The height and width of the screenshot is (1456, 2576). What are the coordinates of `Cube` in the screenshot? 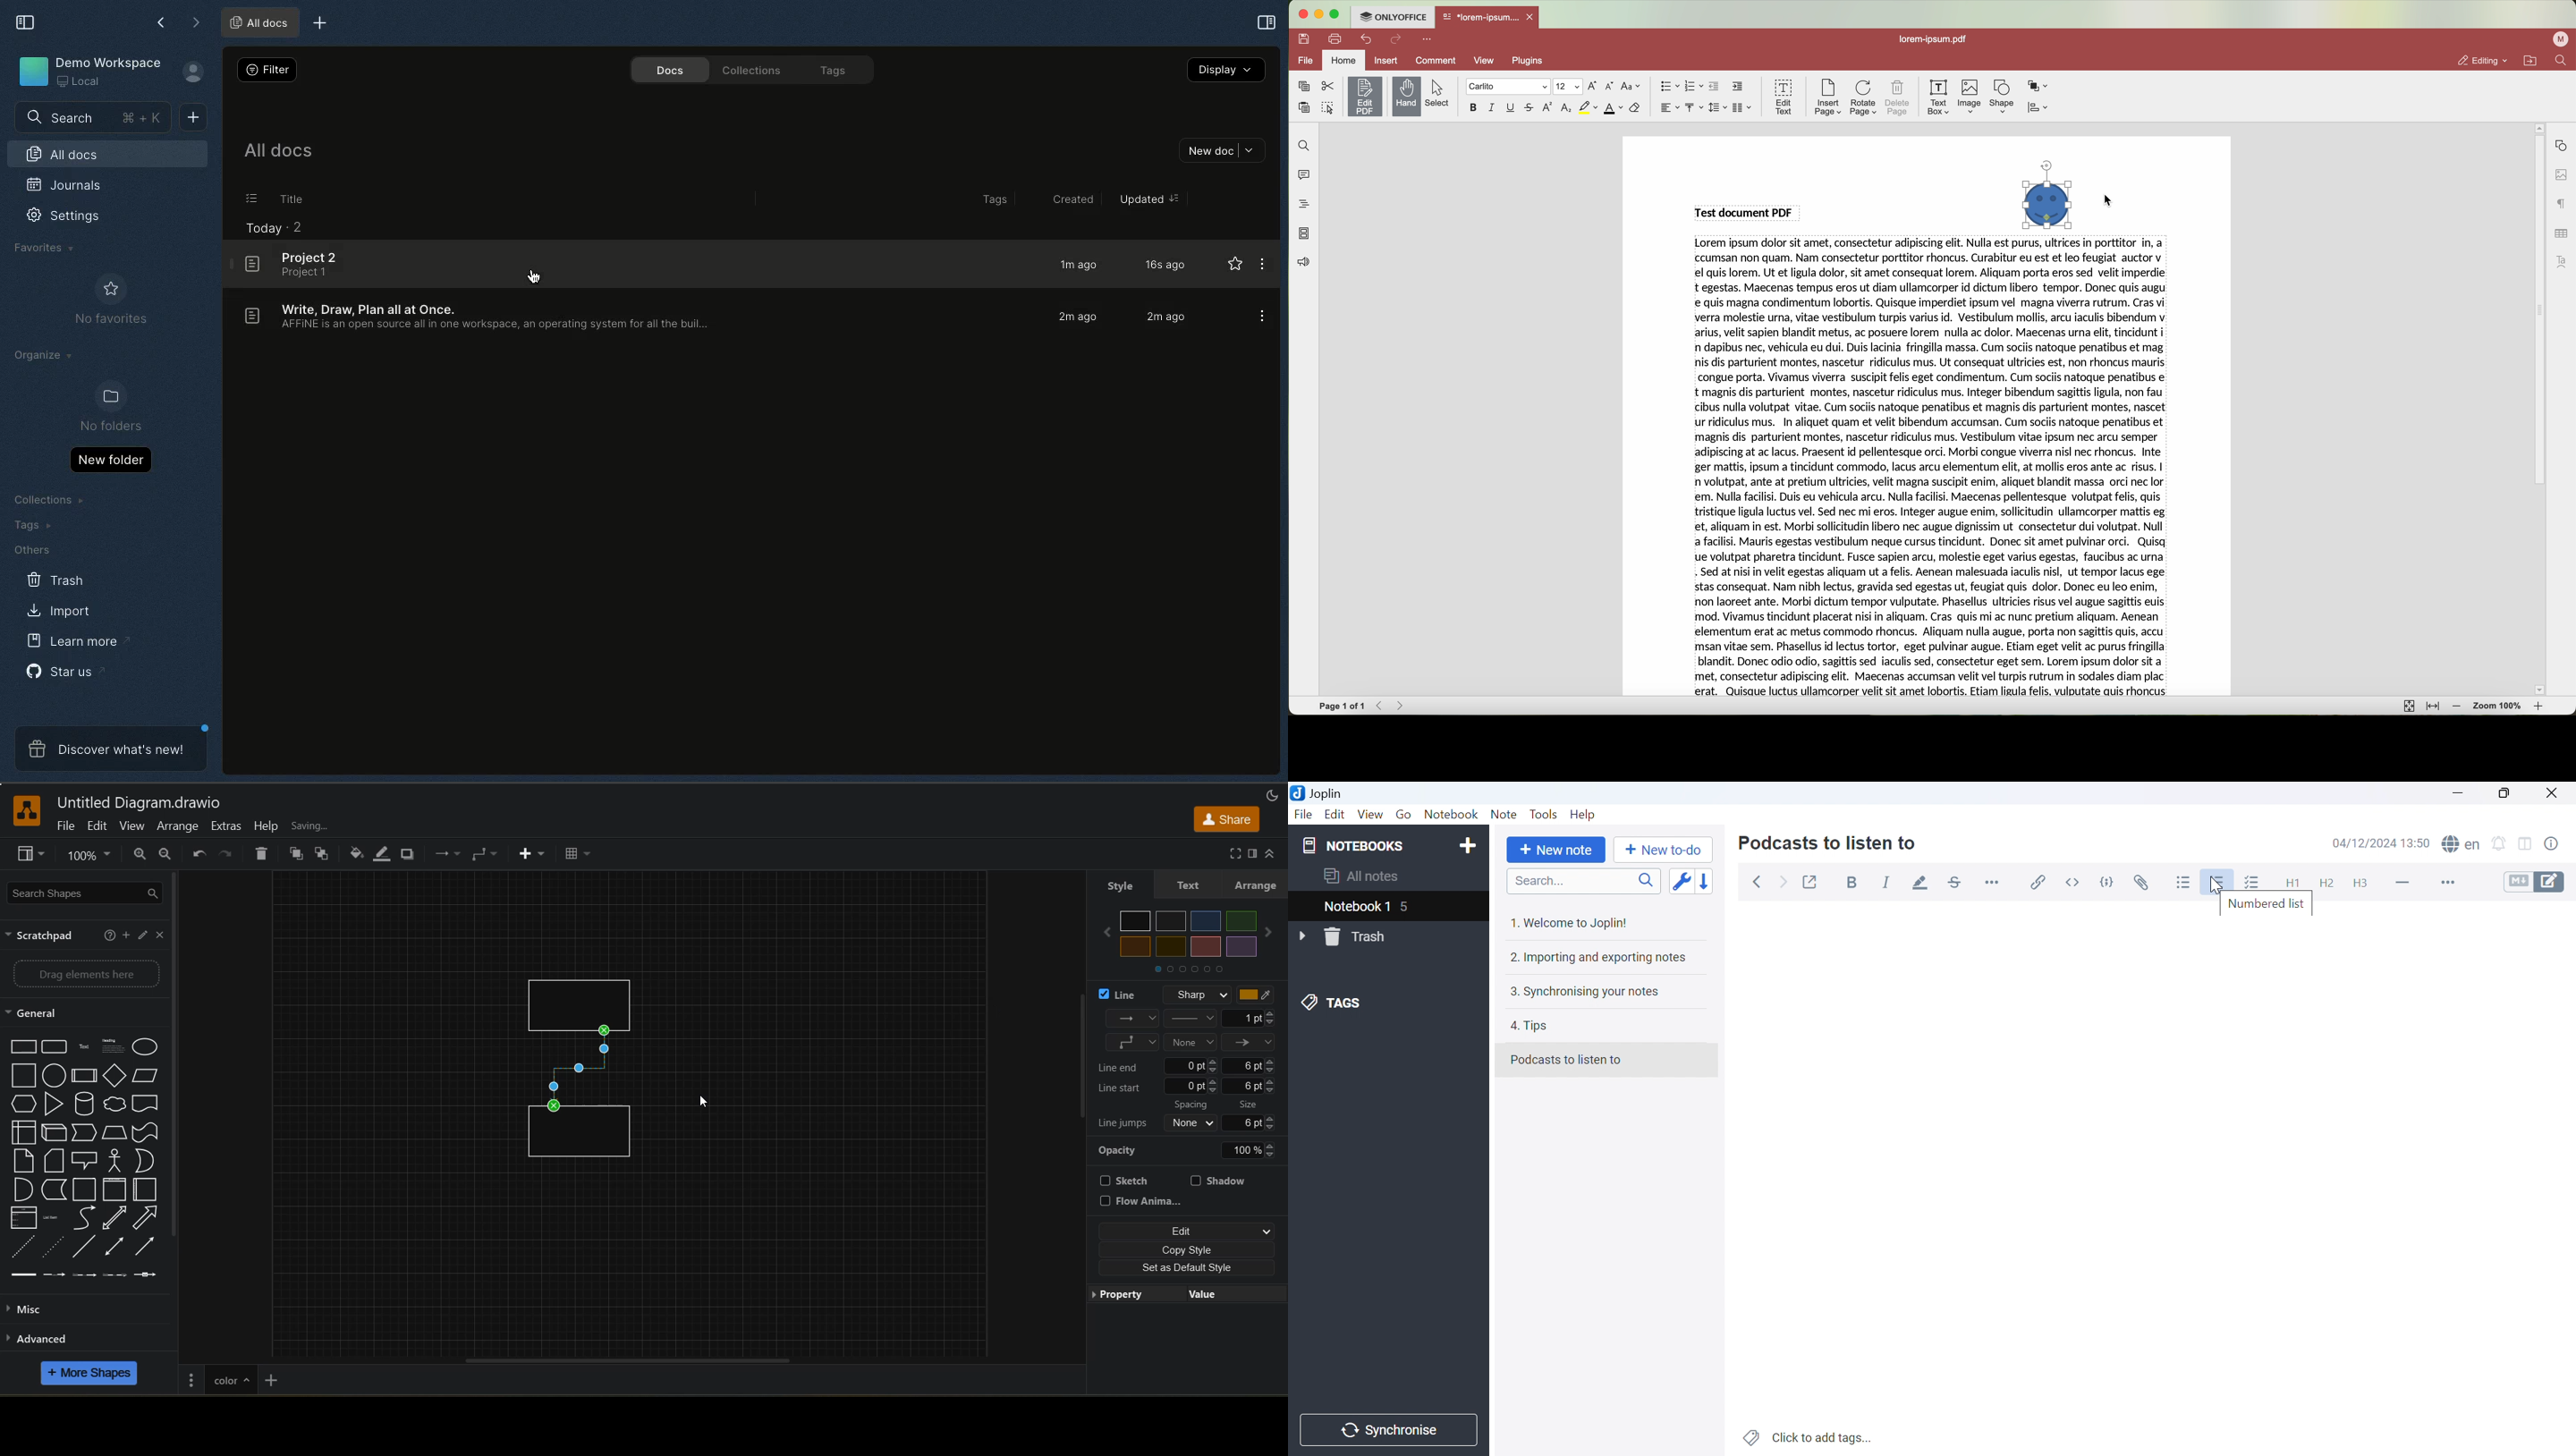 It's located at (54, 1133).